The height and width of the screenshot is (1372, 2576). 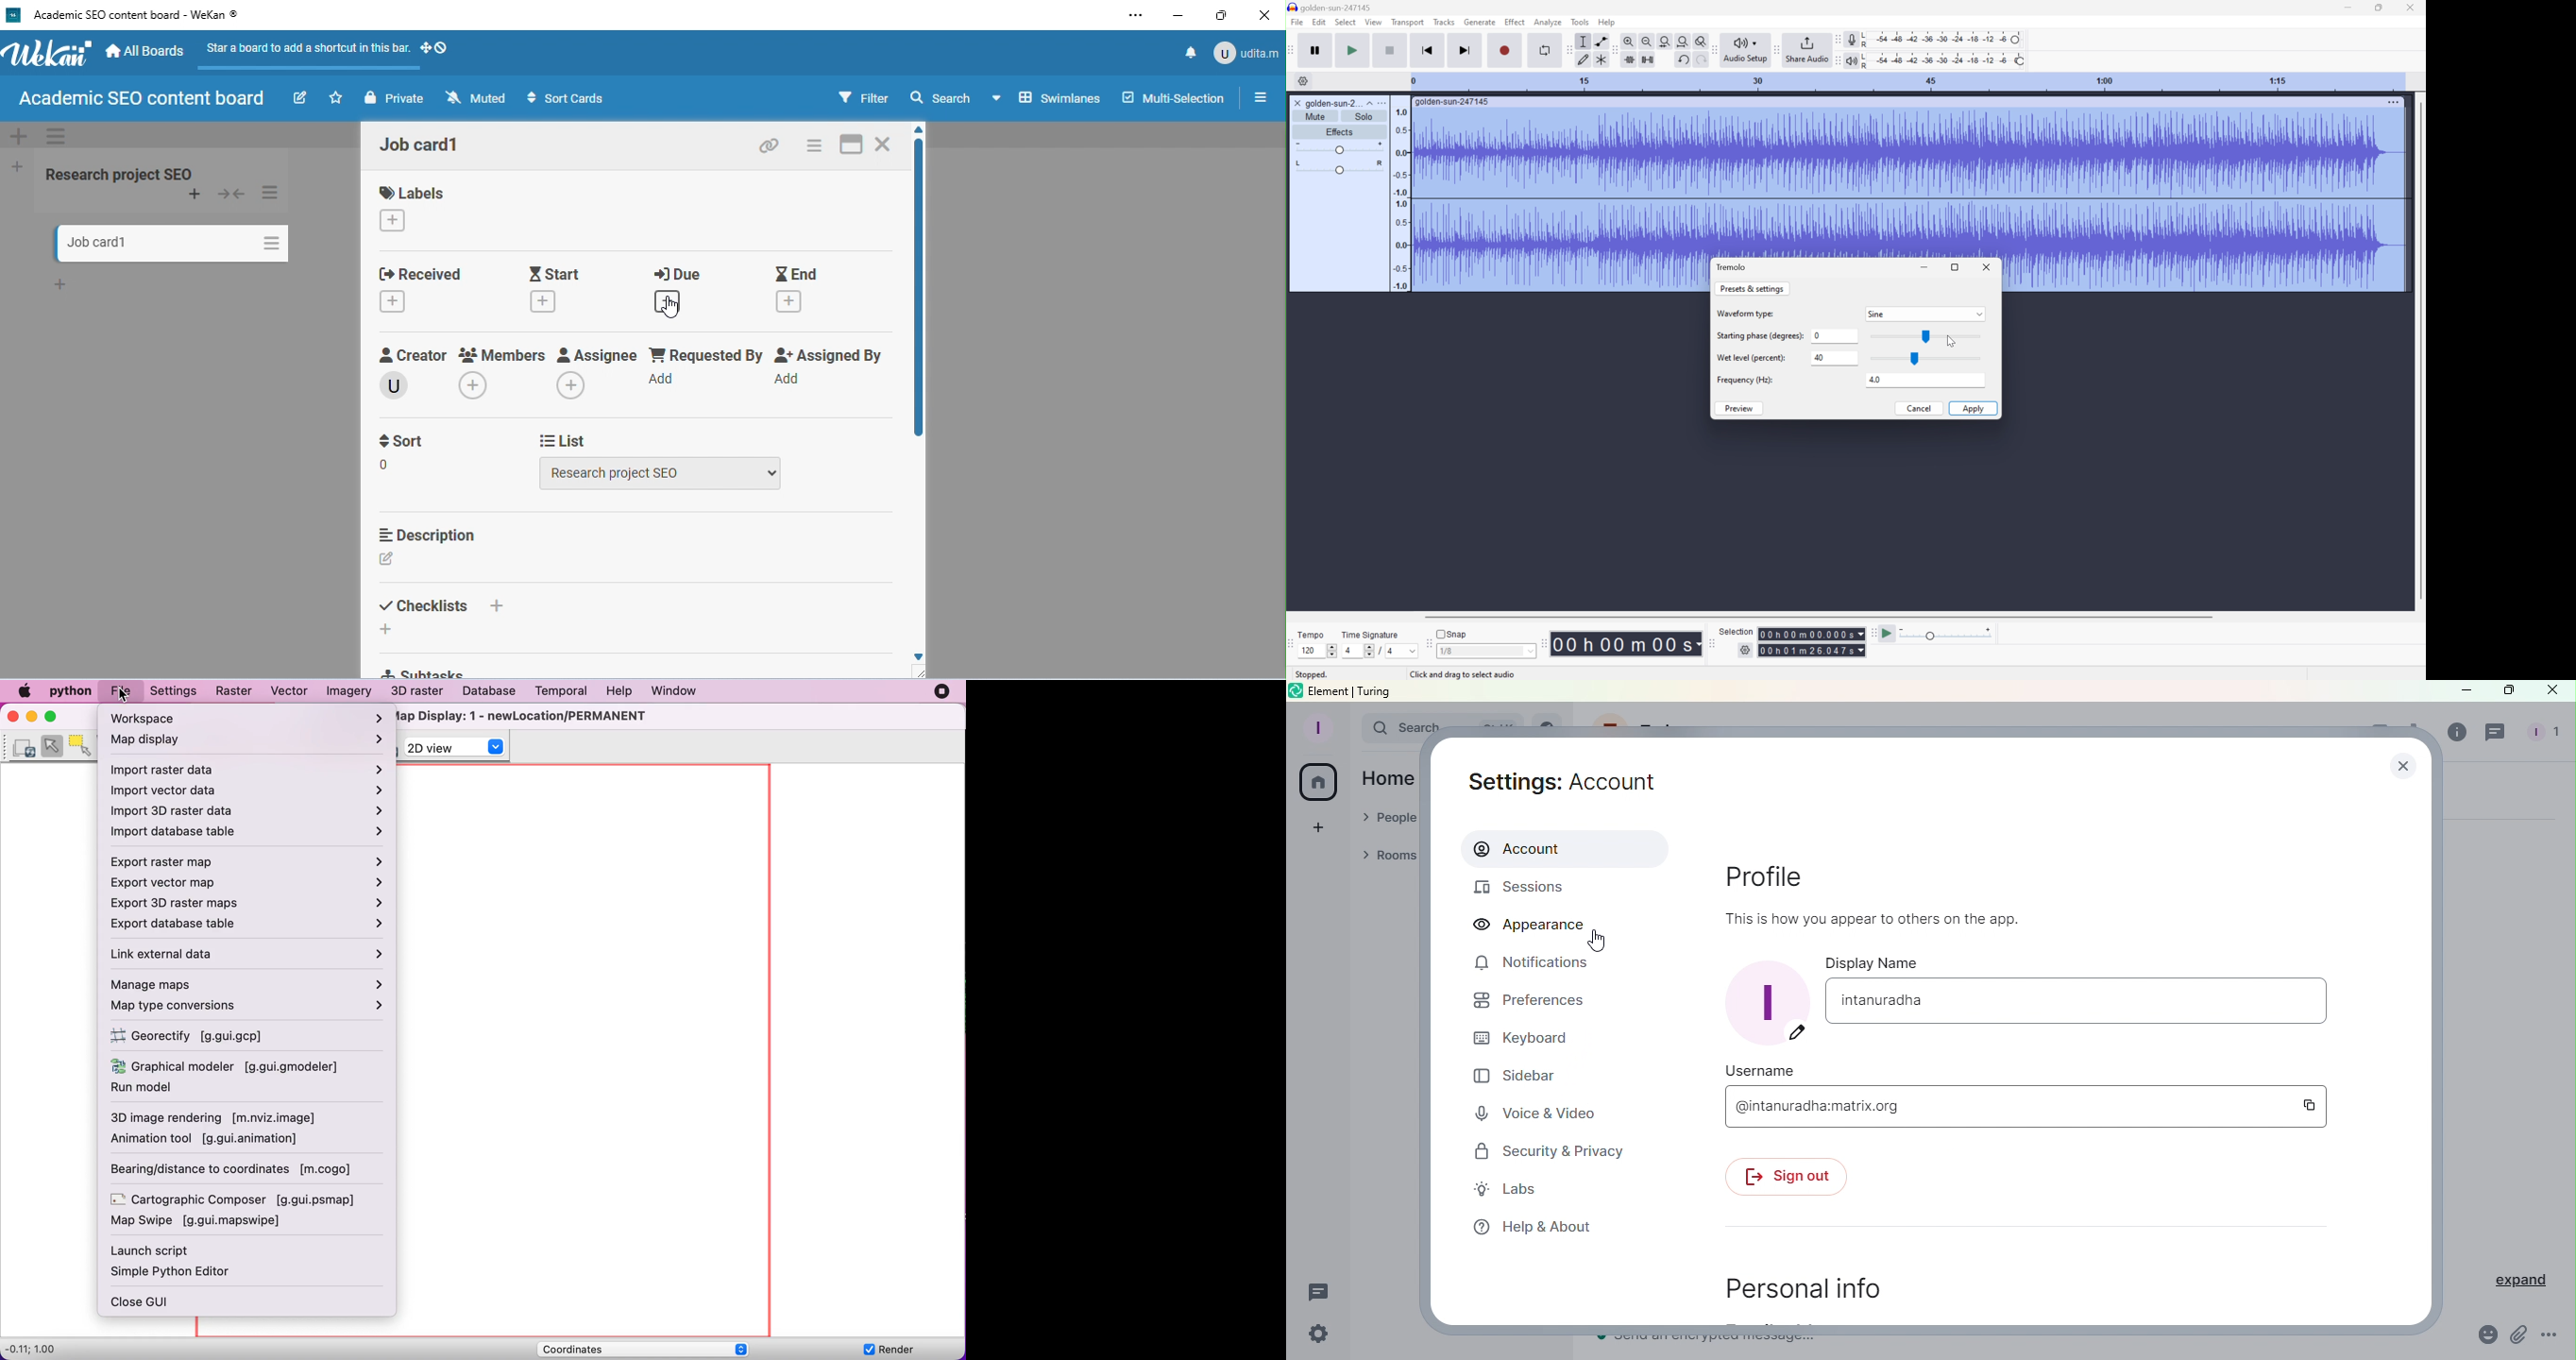 What do you see at coordinates (1631, 59) in the screenshot?
I see `Trim audio outside selection` at bounding box center [1631, 59].